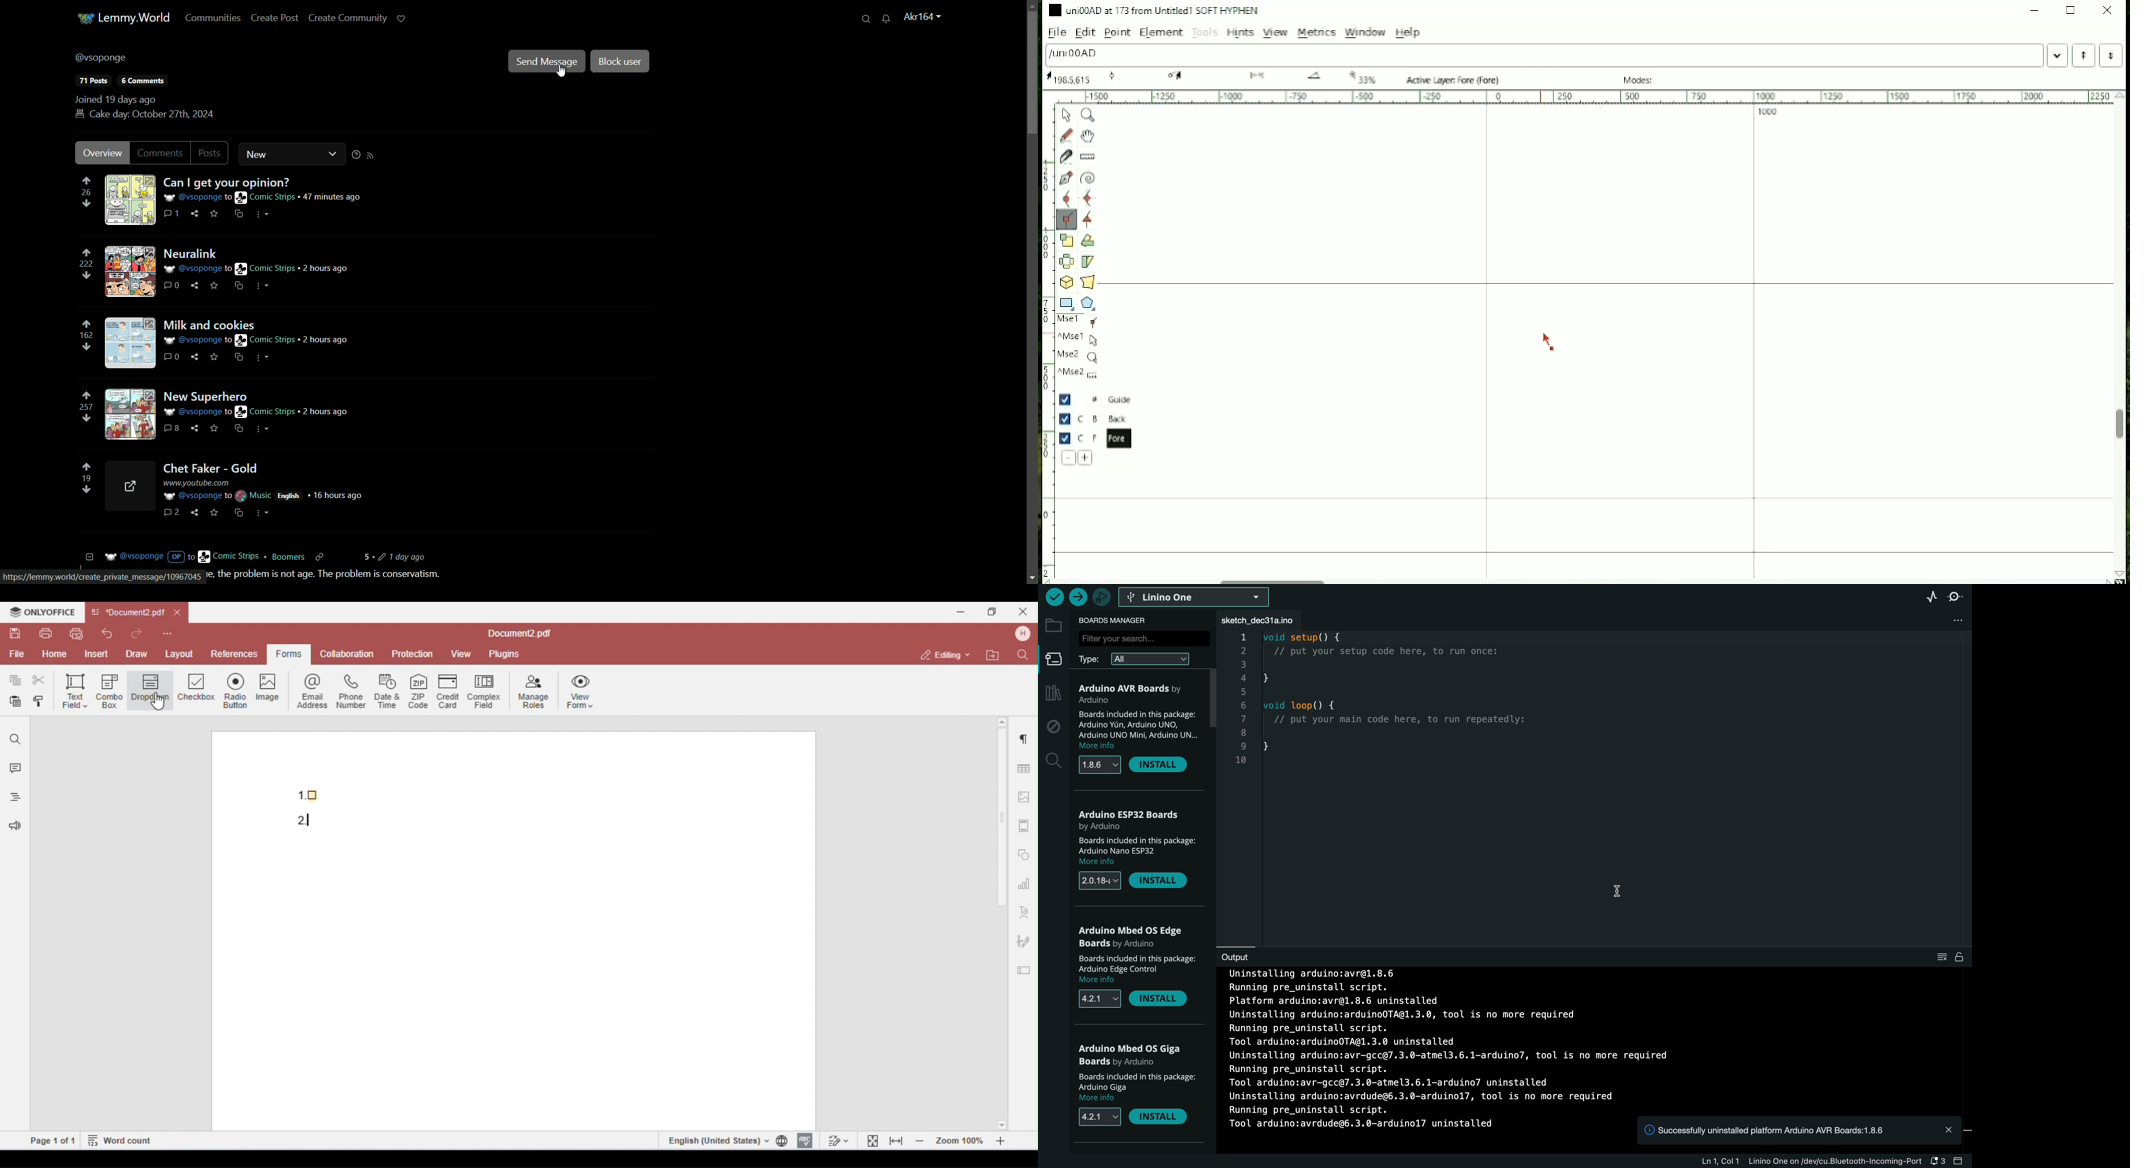  What do you see at coordinates (85, 264) in the screenshot?
I see `number of votes` at bounding box center [85, 264].